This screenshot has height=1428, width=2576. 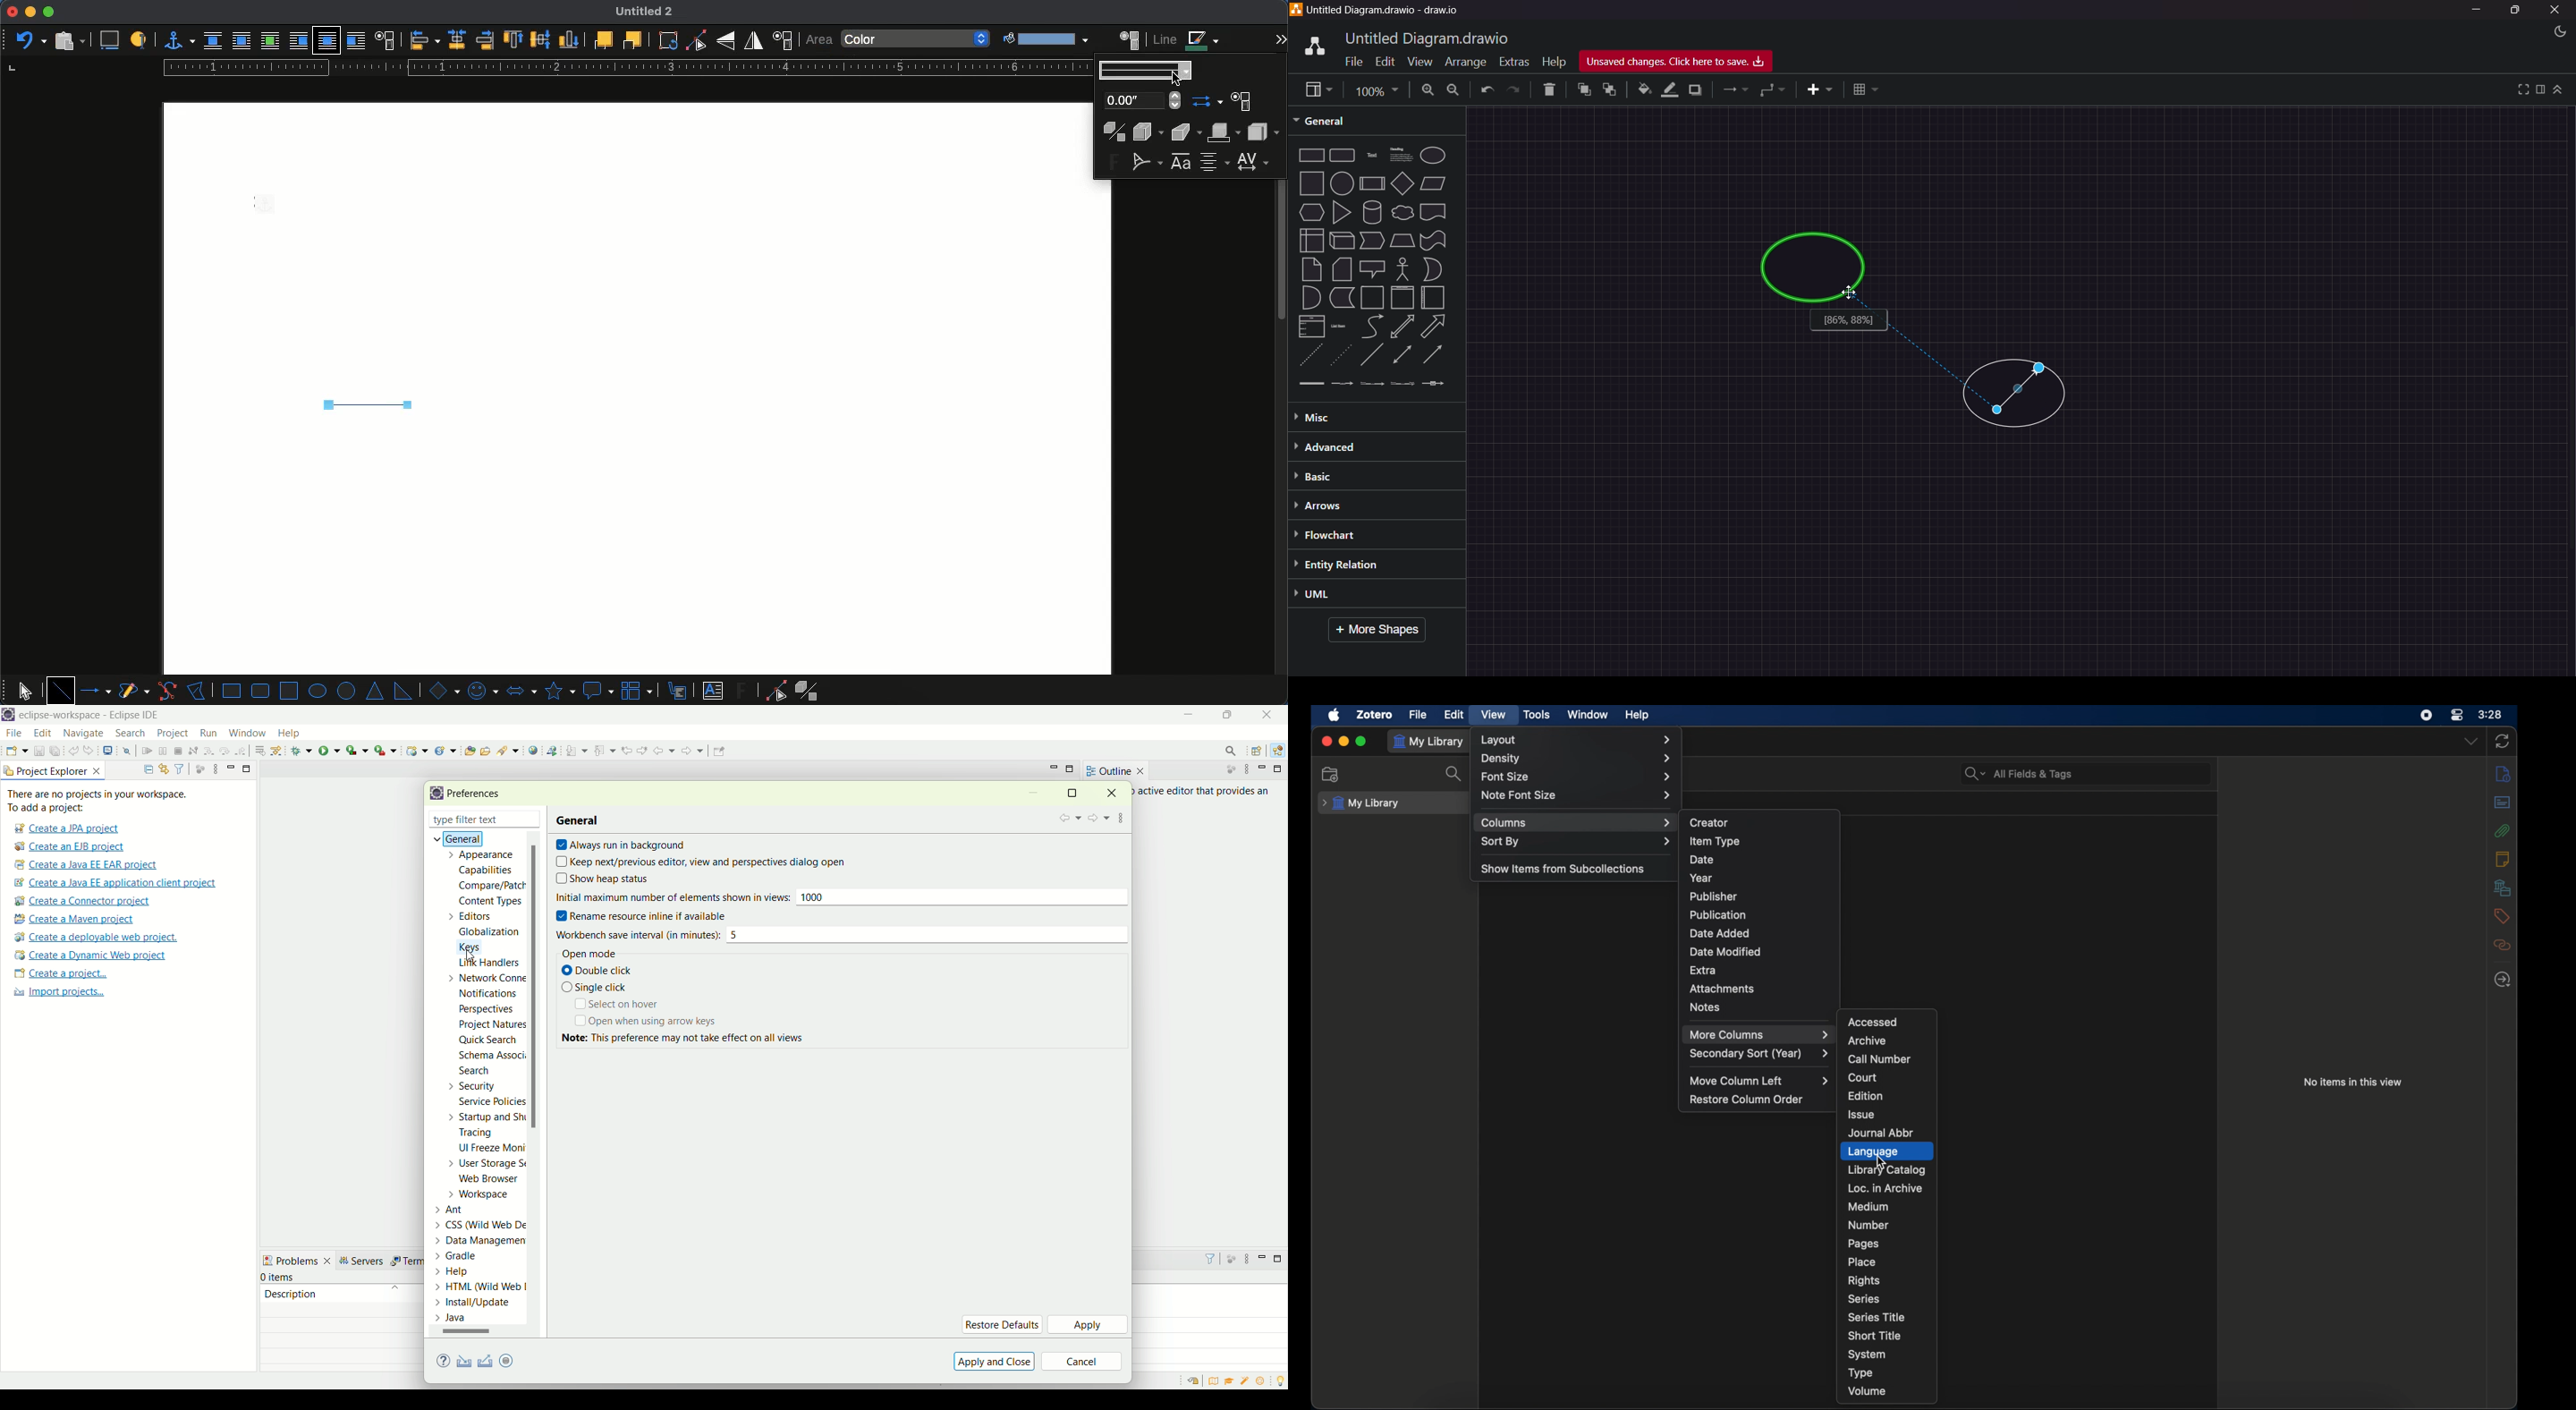 I want to click on zotero, so click(x=1374, y=715).